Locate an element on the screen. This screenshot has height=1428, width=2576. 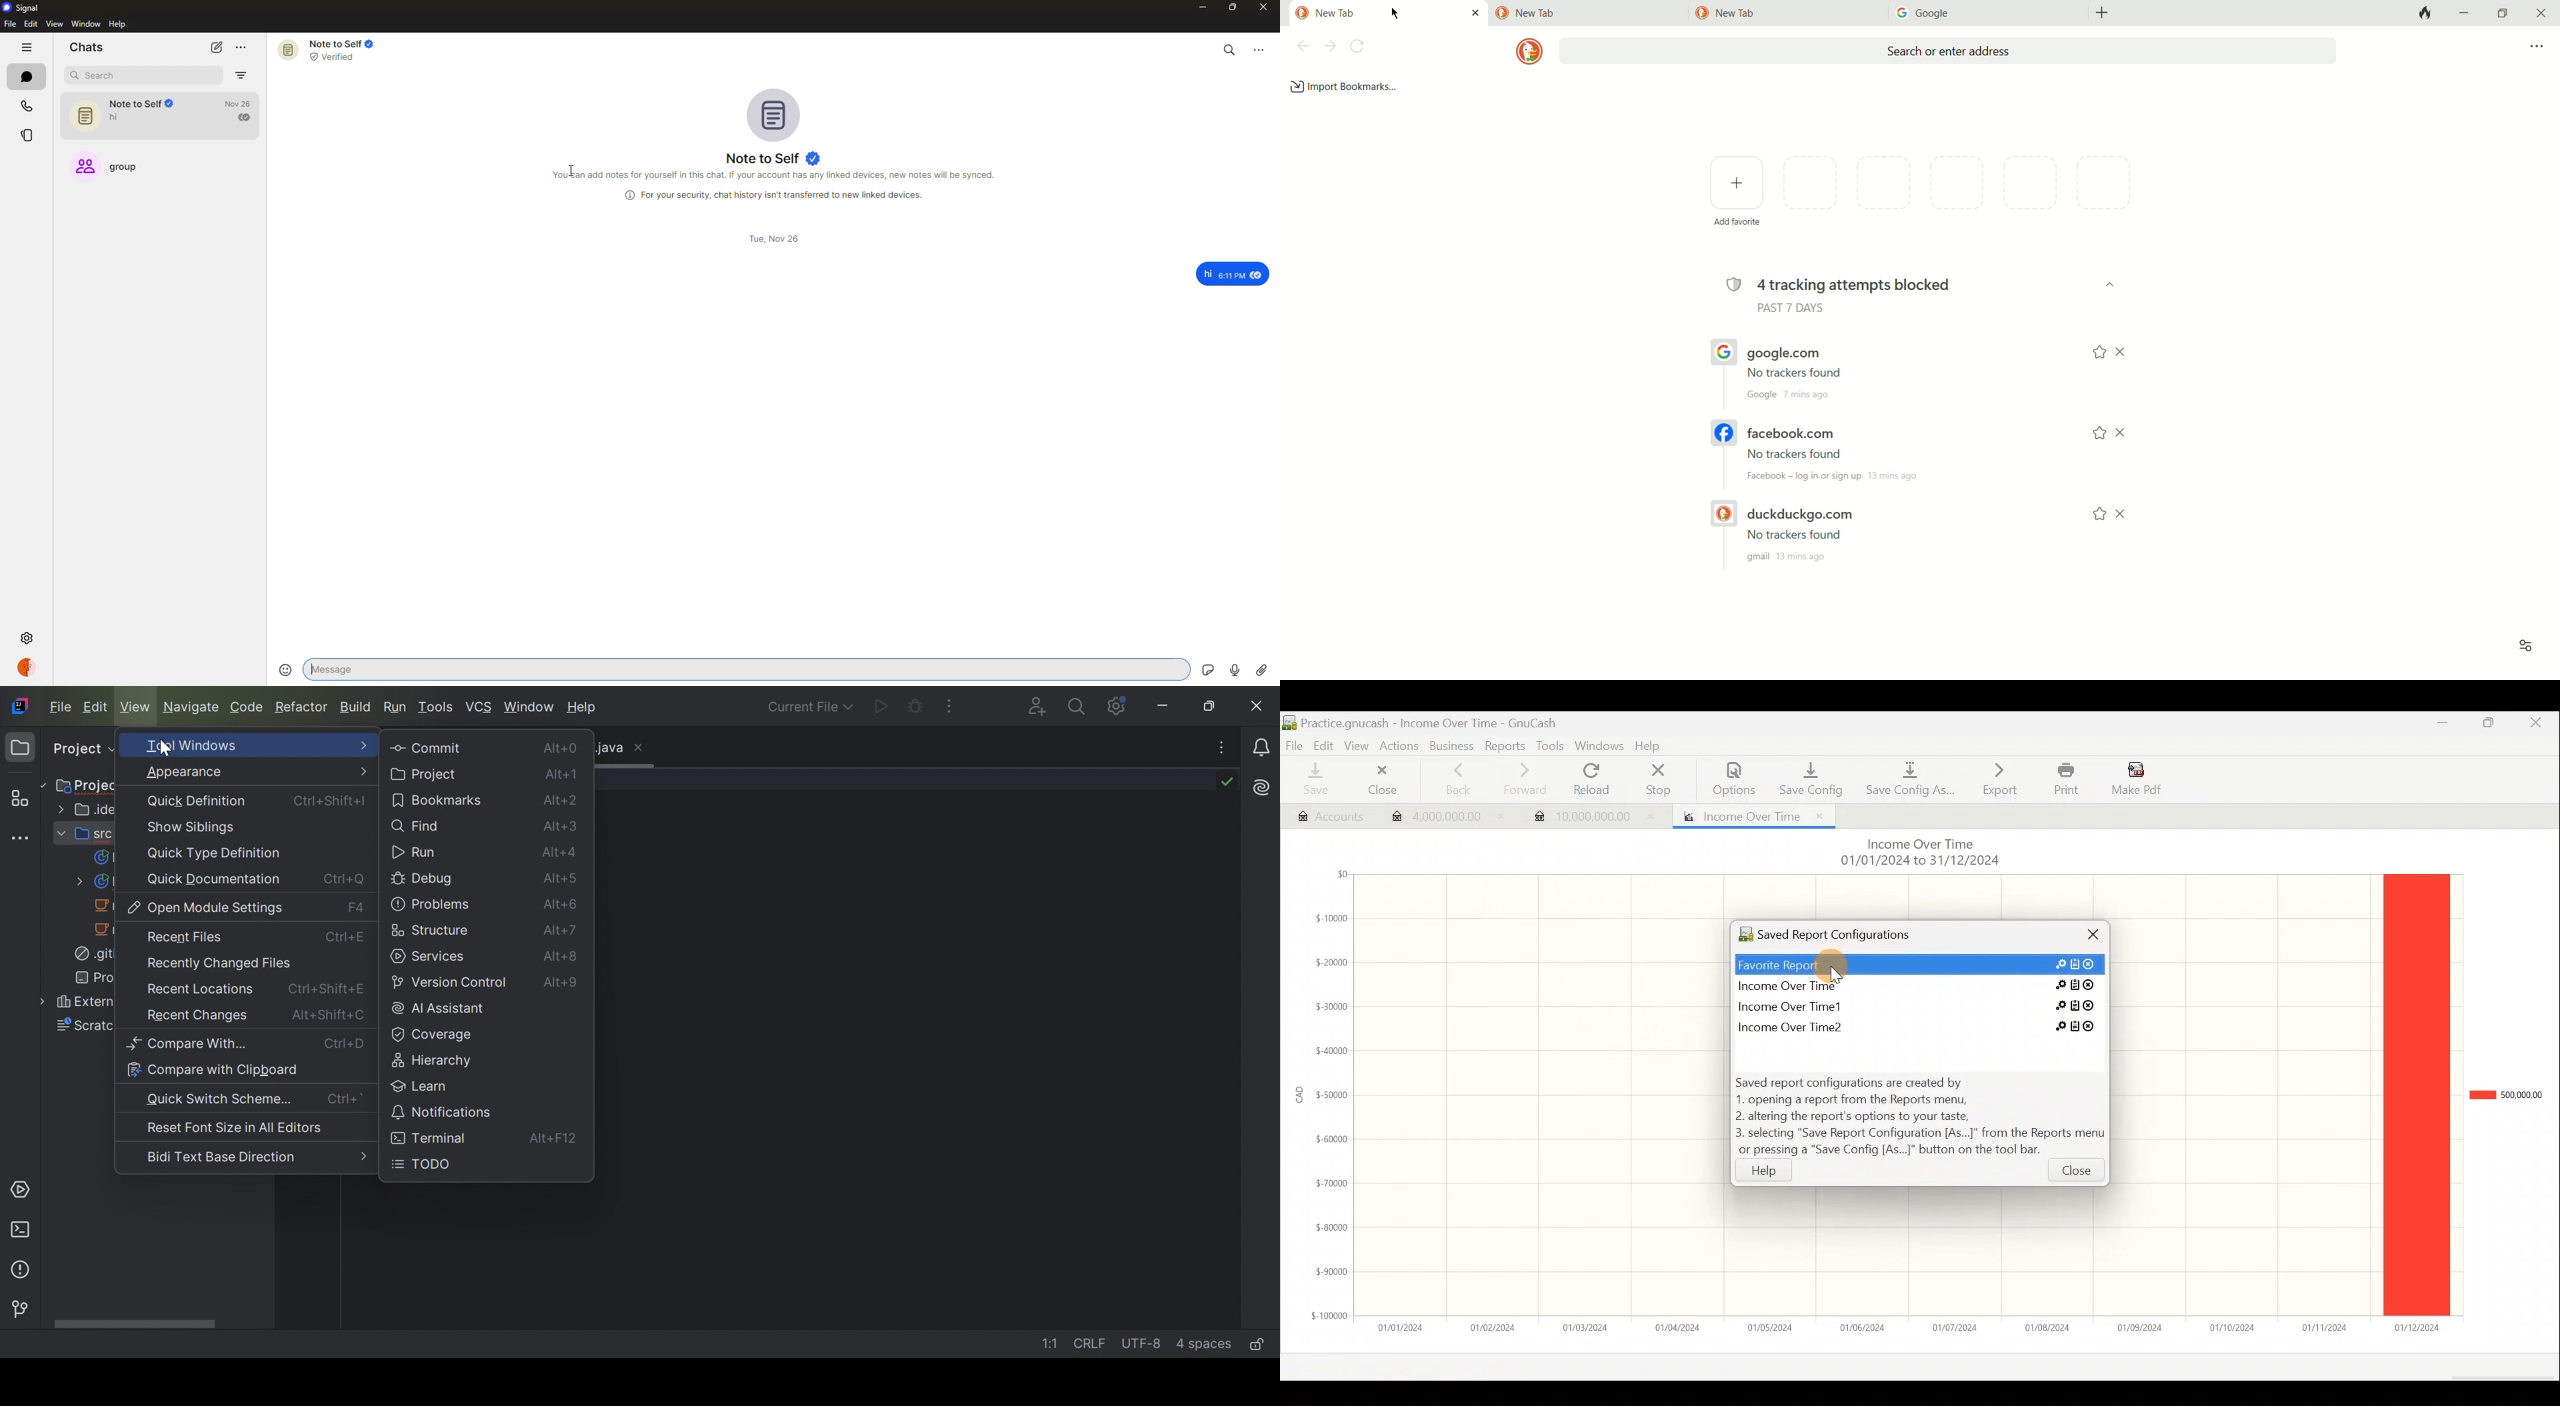
help is located at coordinates (117, 25).